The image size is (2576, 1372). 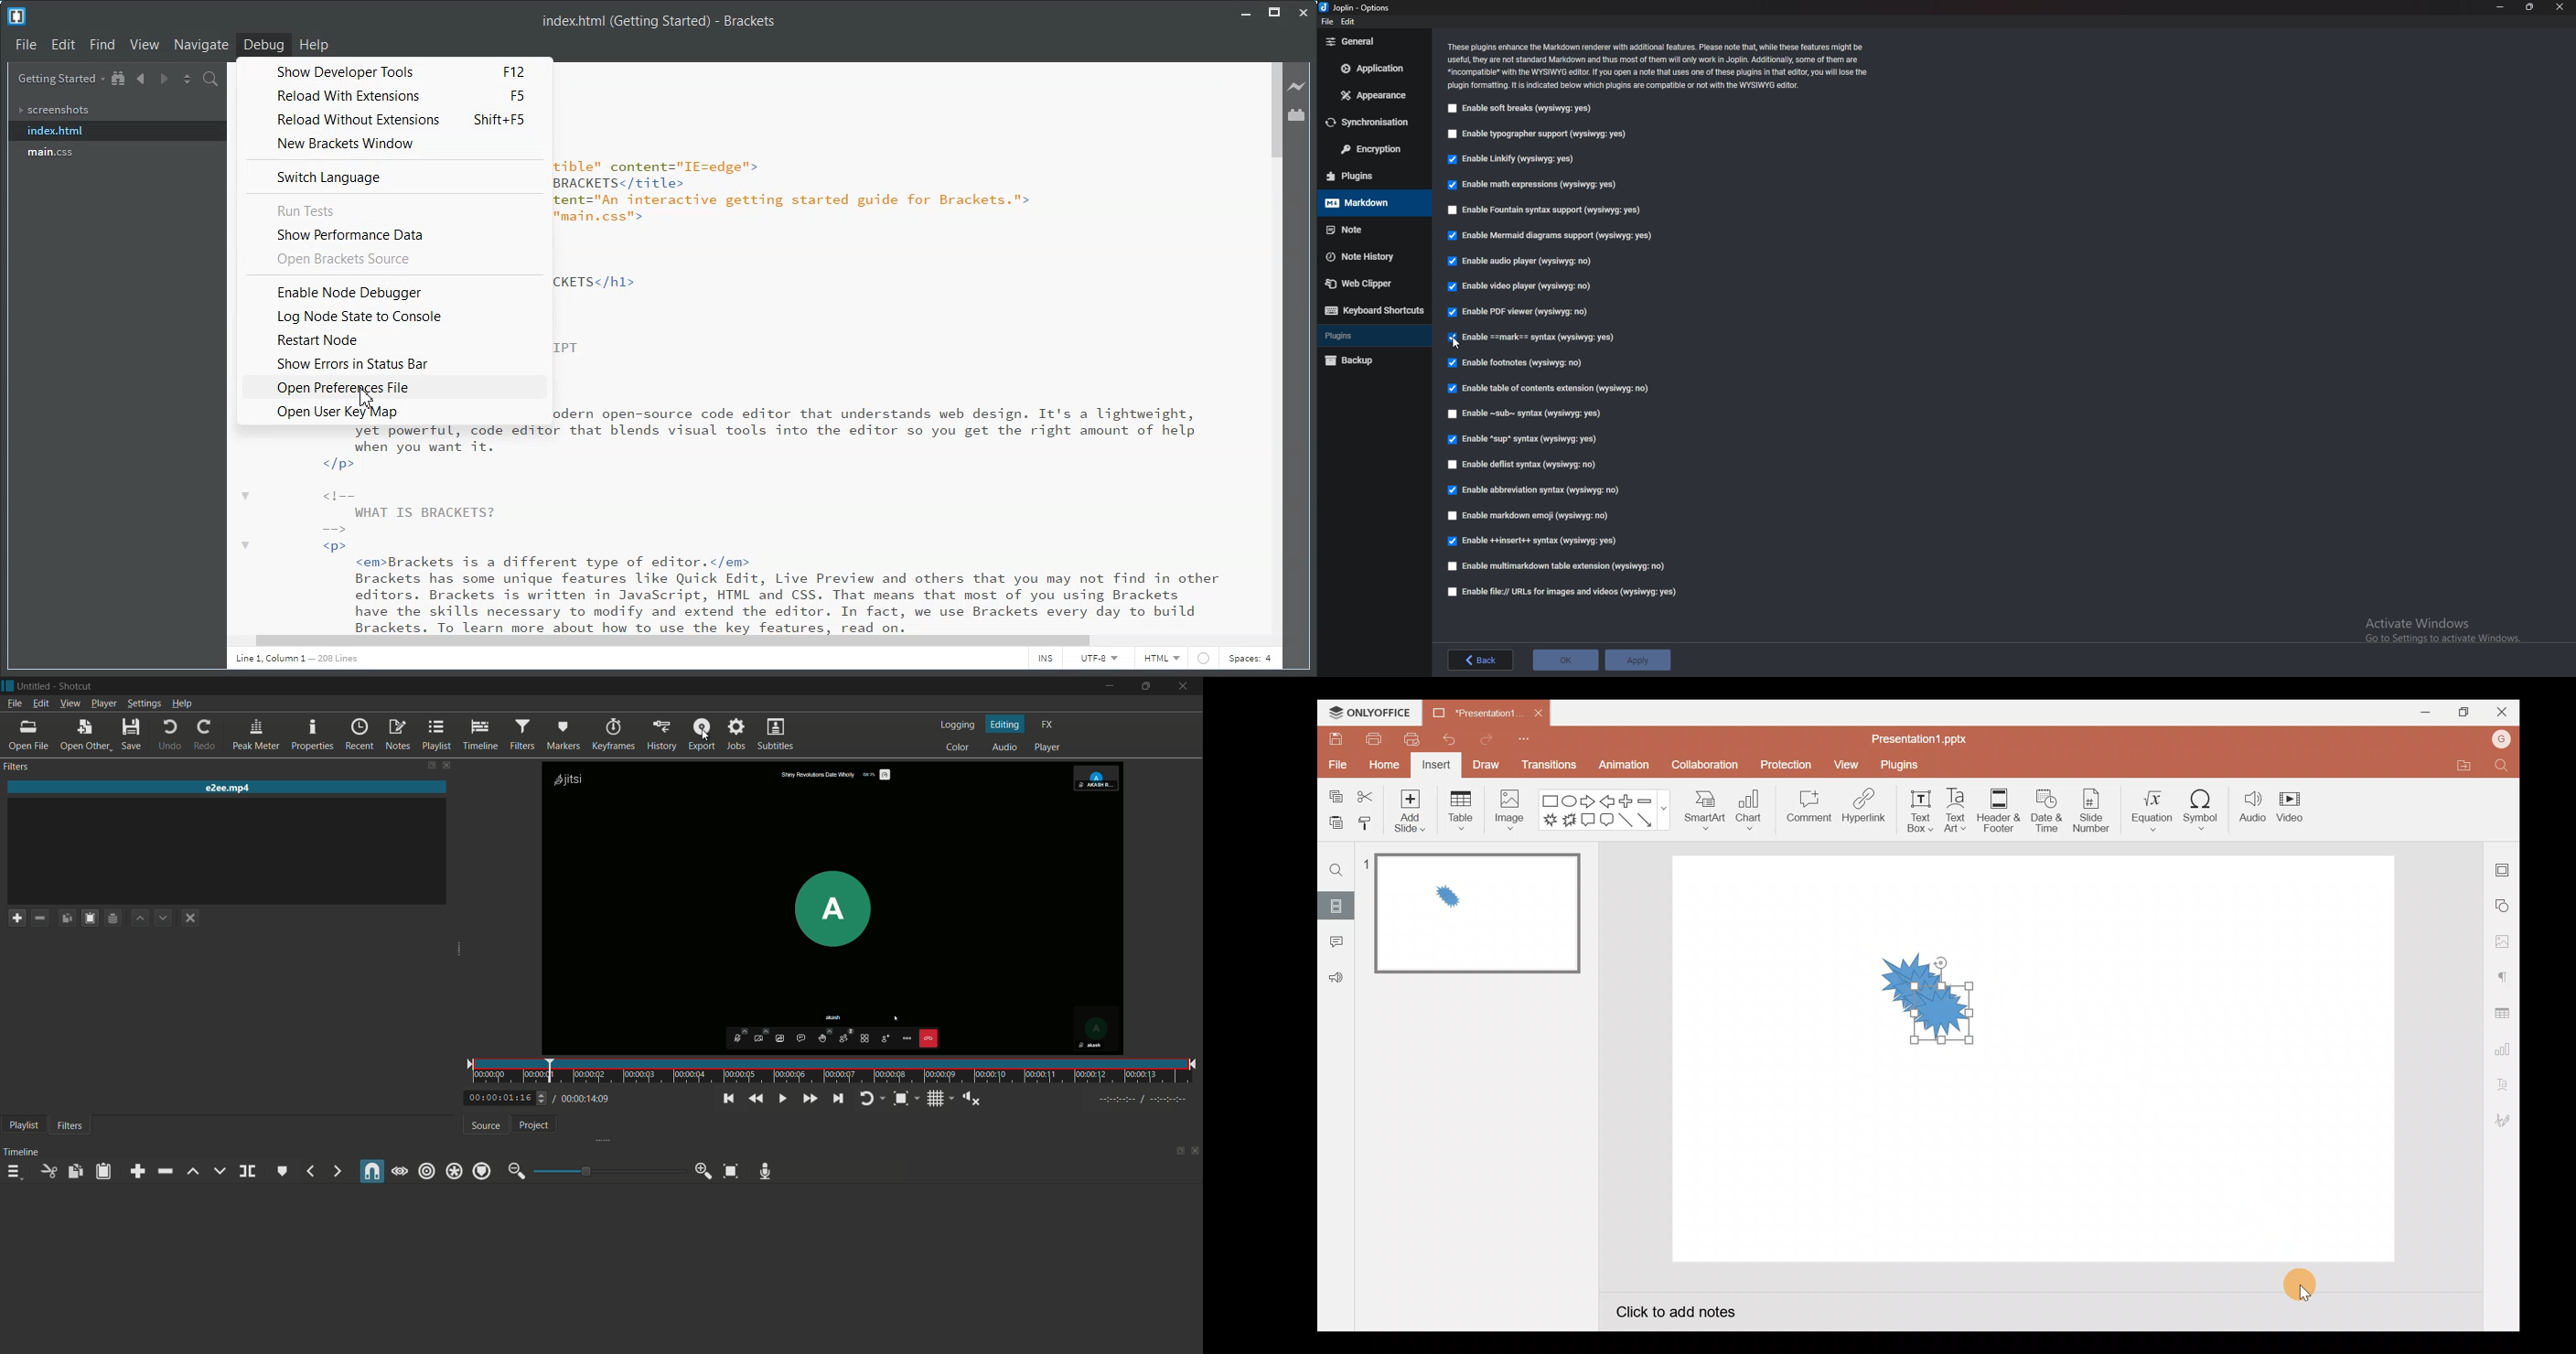 What do you see at coordinates (1526, 313) in the screenshot?
I see `Enable P D F viewer` at bounding box center [1526, 313].